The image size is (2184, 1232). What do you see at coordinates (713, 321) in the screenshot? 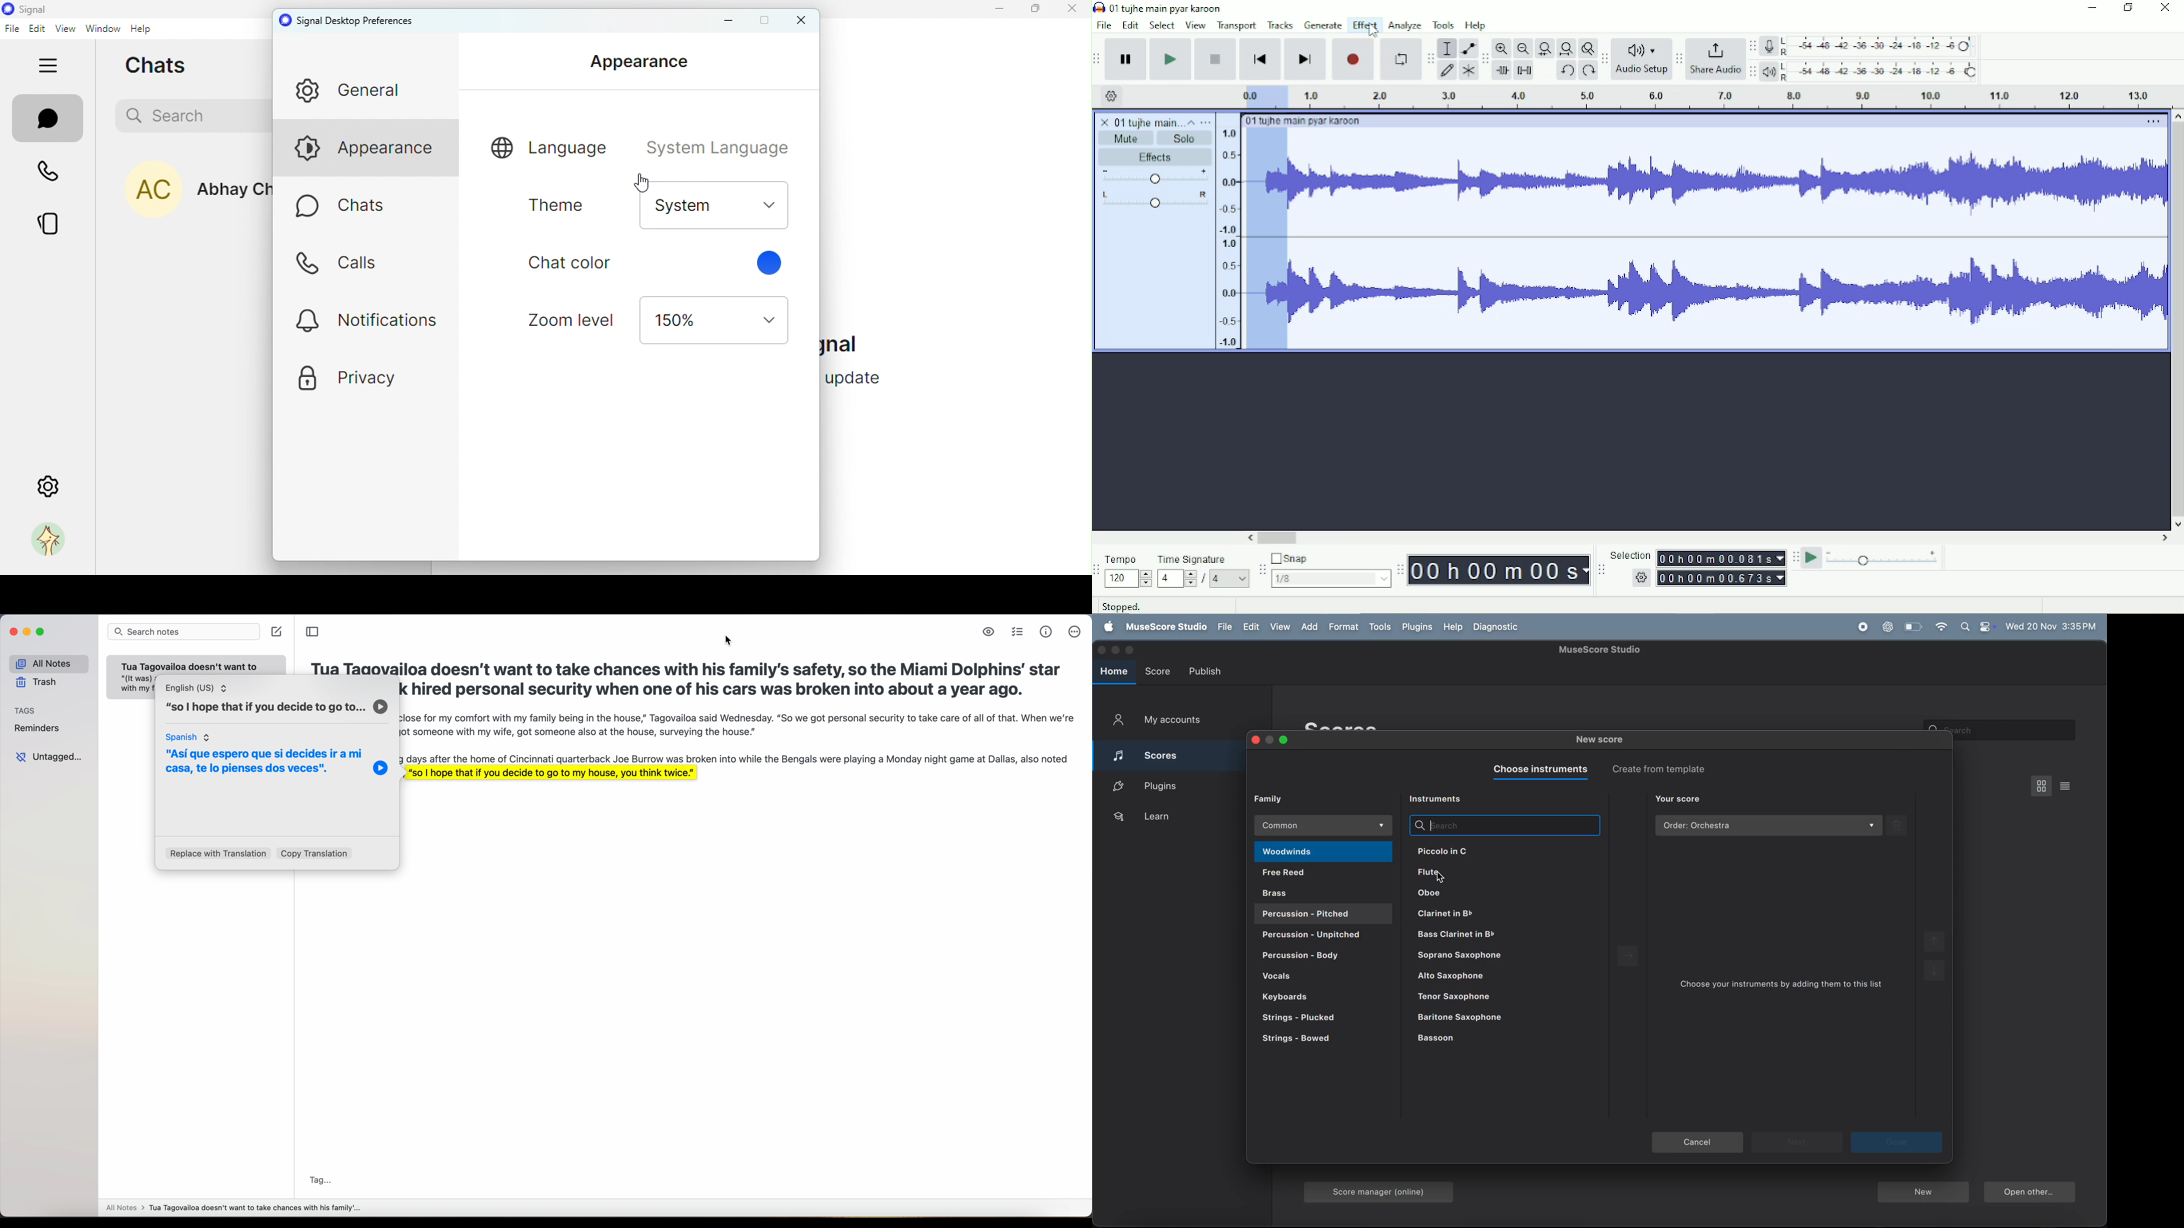
I see `drop down` at bounding box center [713, 321].